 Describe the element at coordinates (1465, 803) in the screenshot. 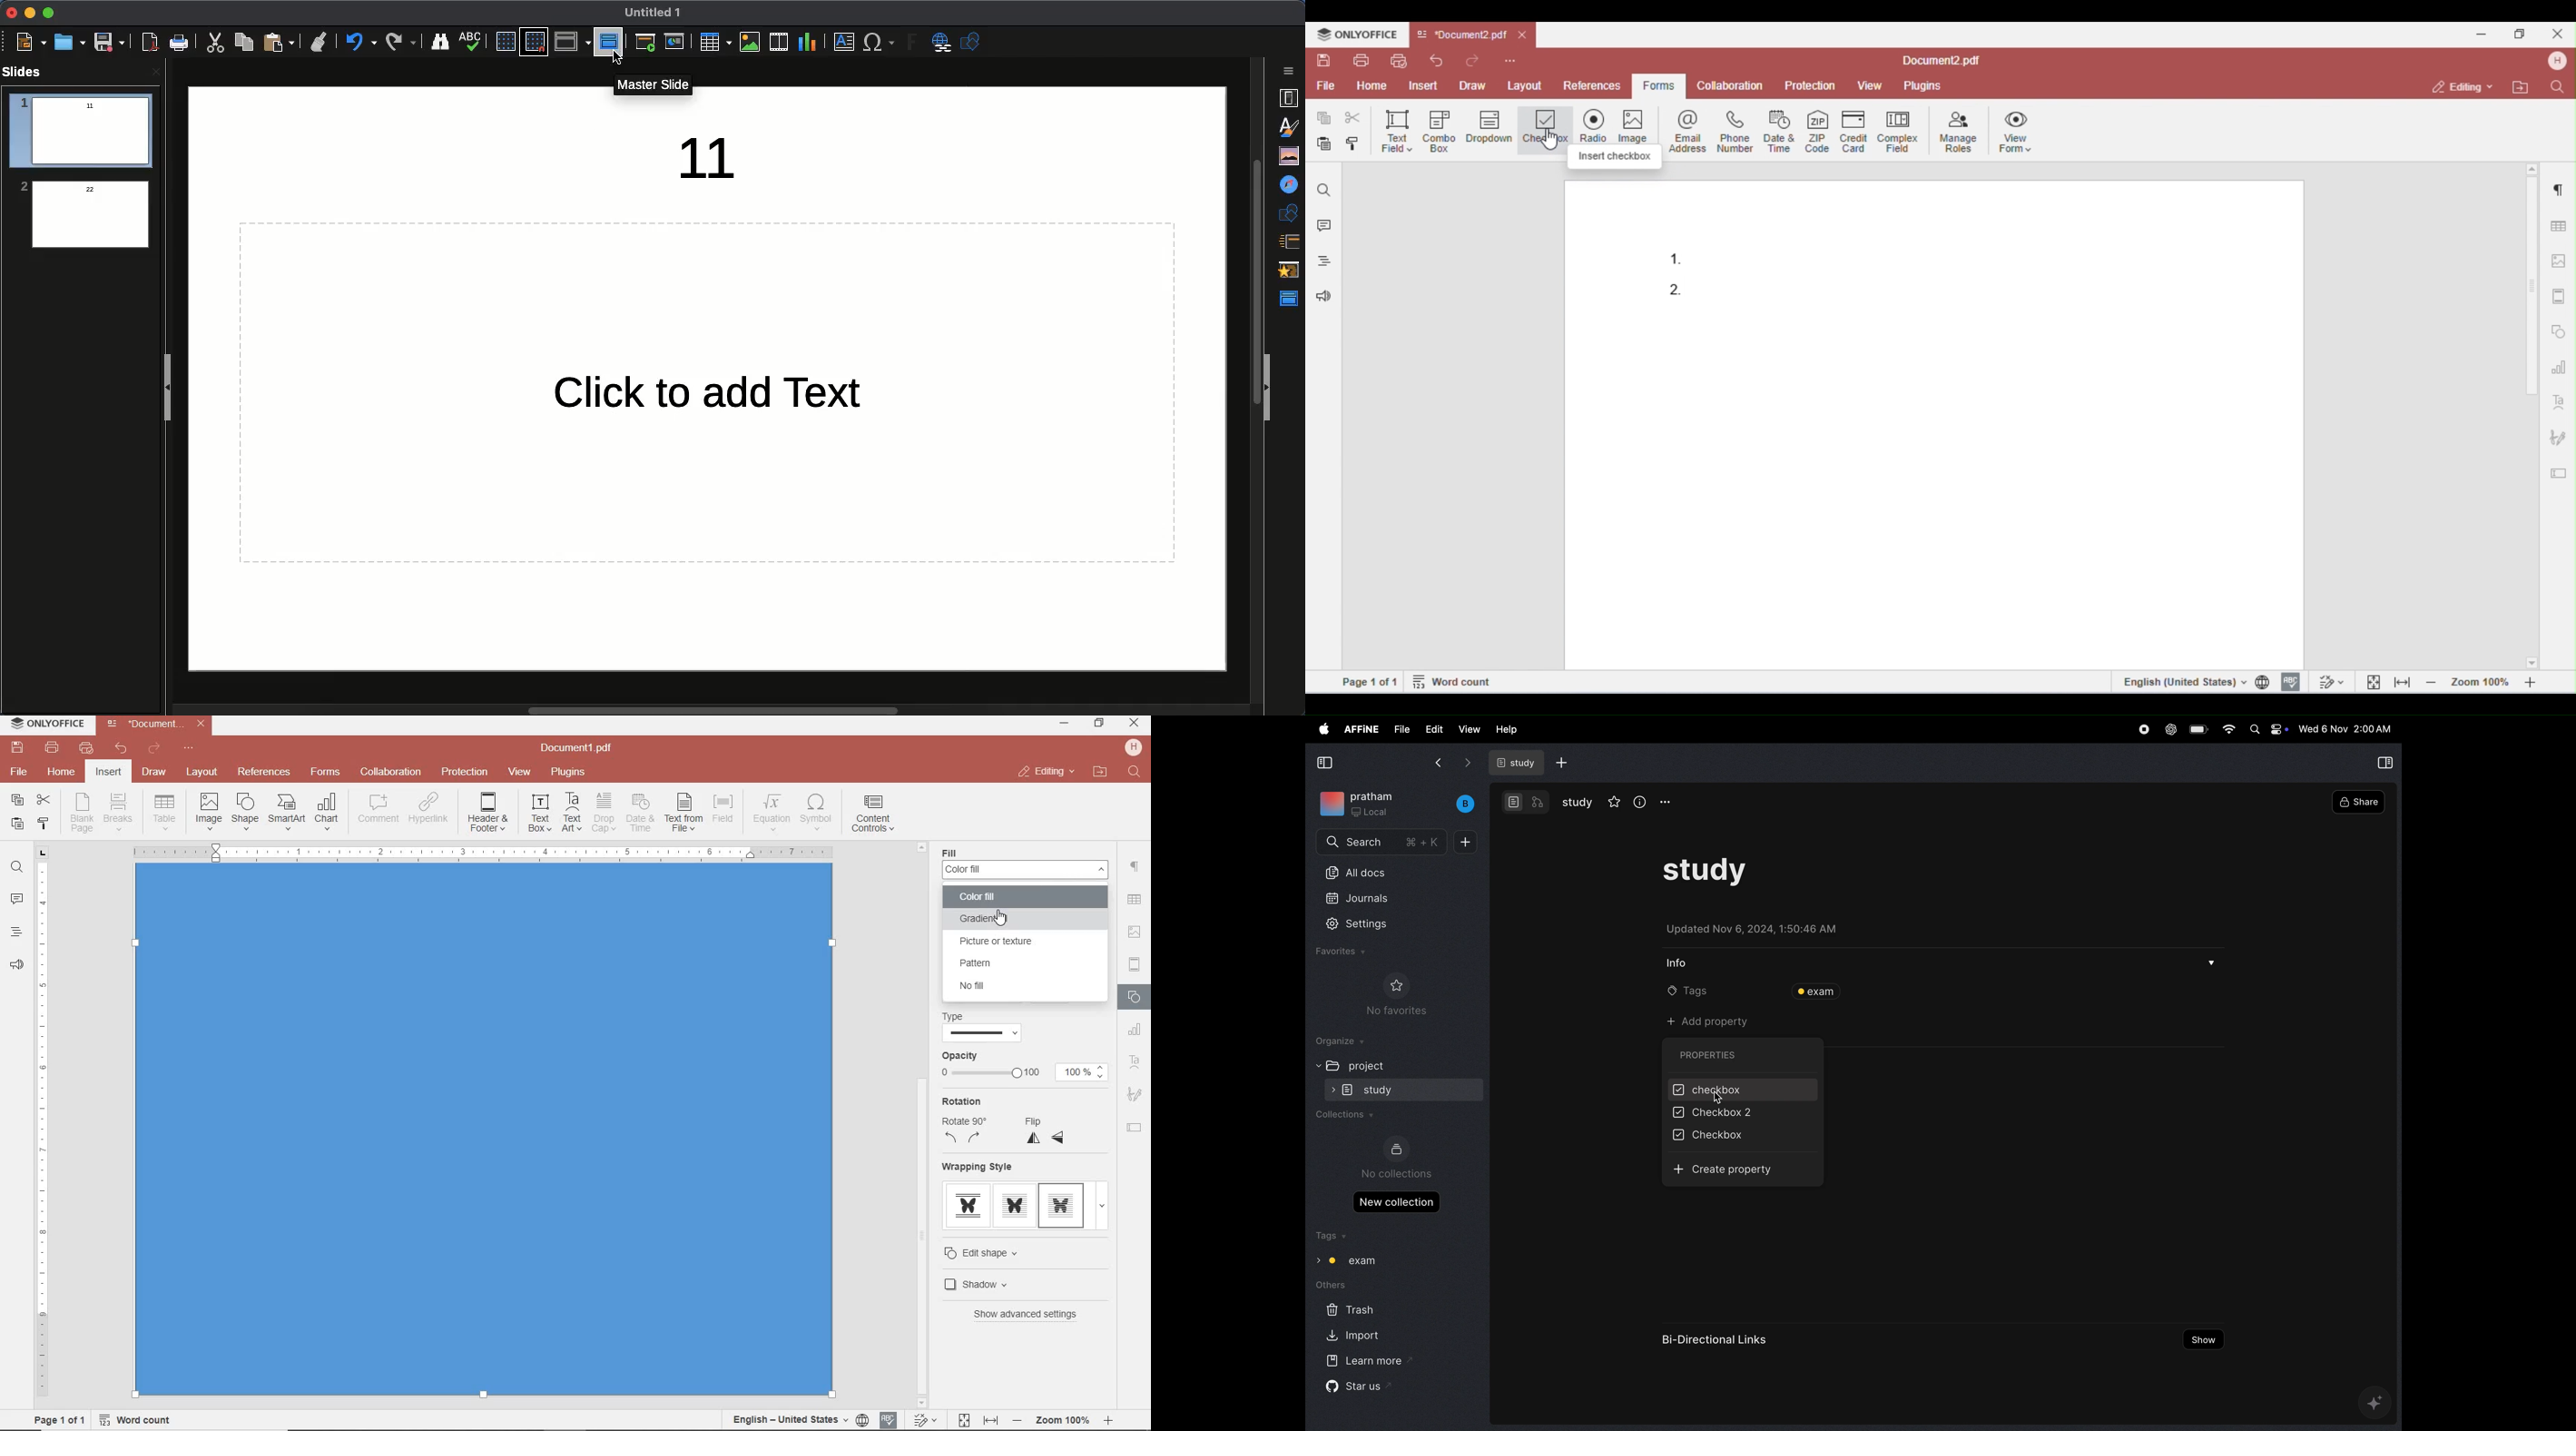

I see `buench` at that location.